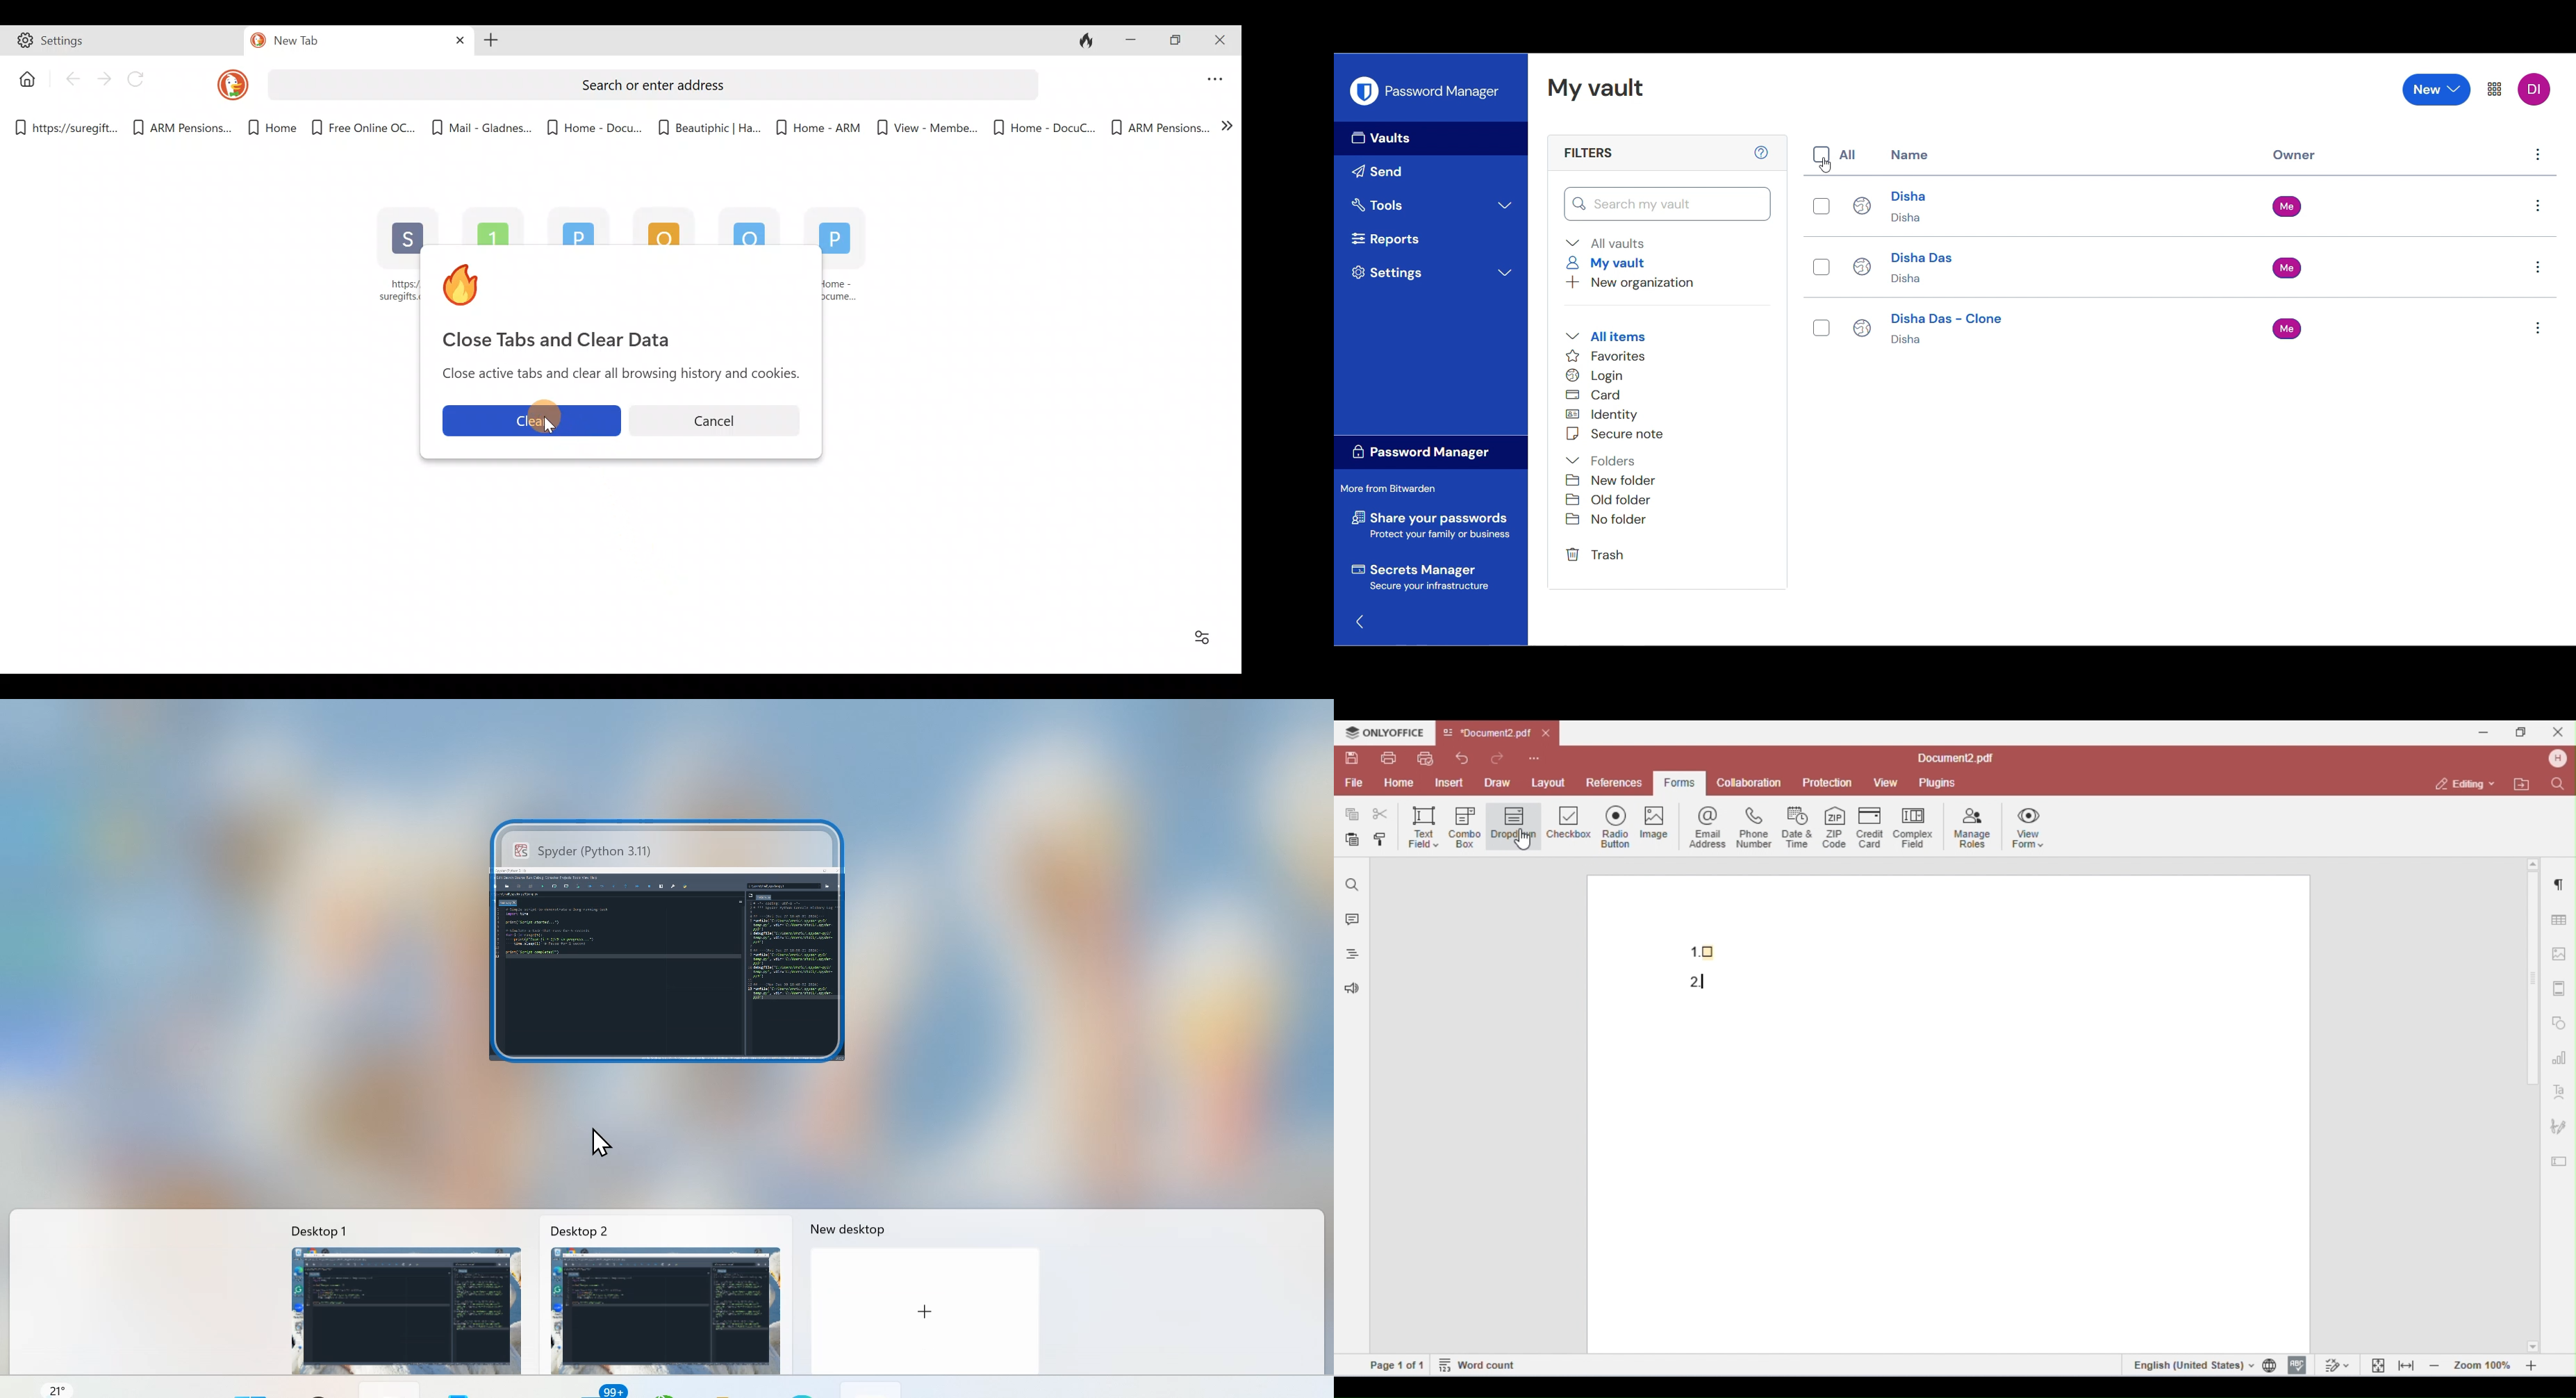  Describe the element at coordinates (223, 84) in the screenshot. I see `DuckDuckGo logo` at that location.